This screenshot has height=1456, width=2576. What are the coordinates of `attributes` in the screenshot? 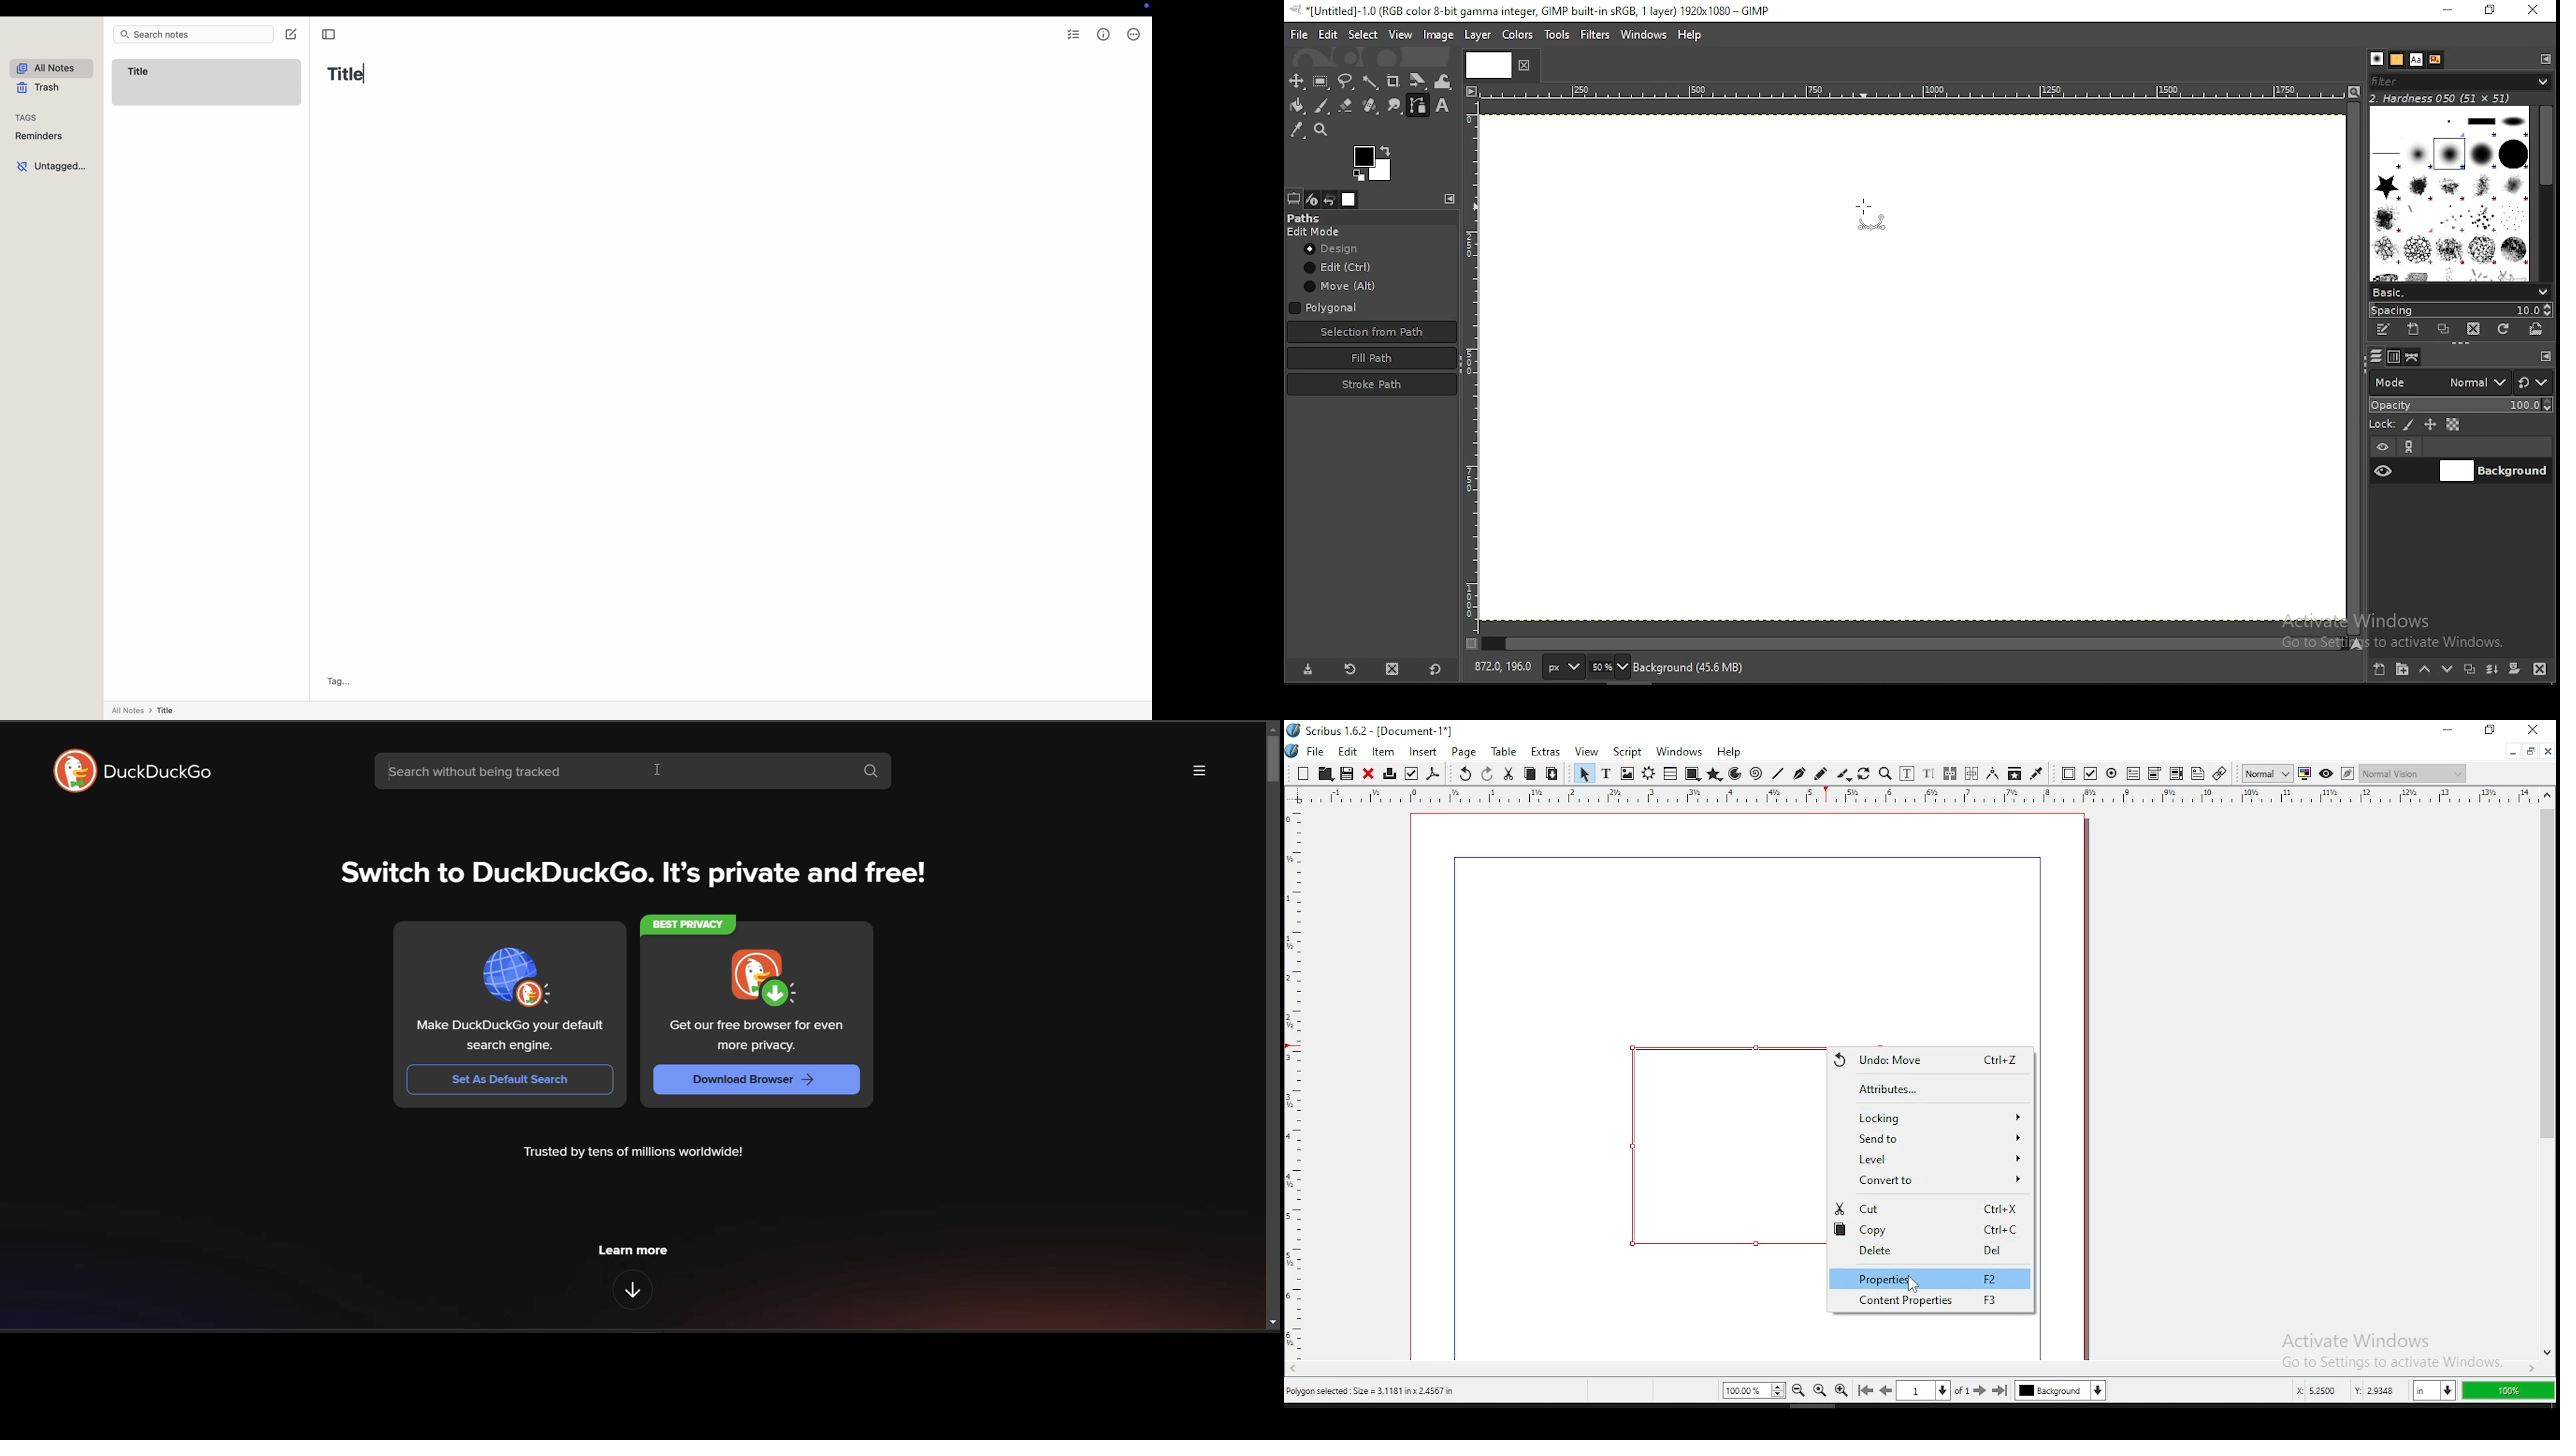 It's located at (1929, 1087).